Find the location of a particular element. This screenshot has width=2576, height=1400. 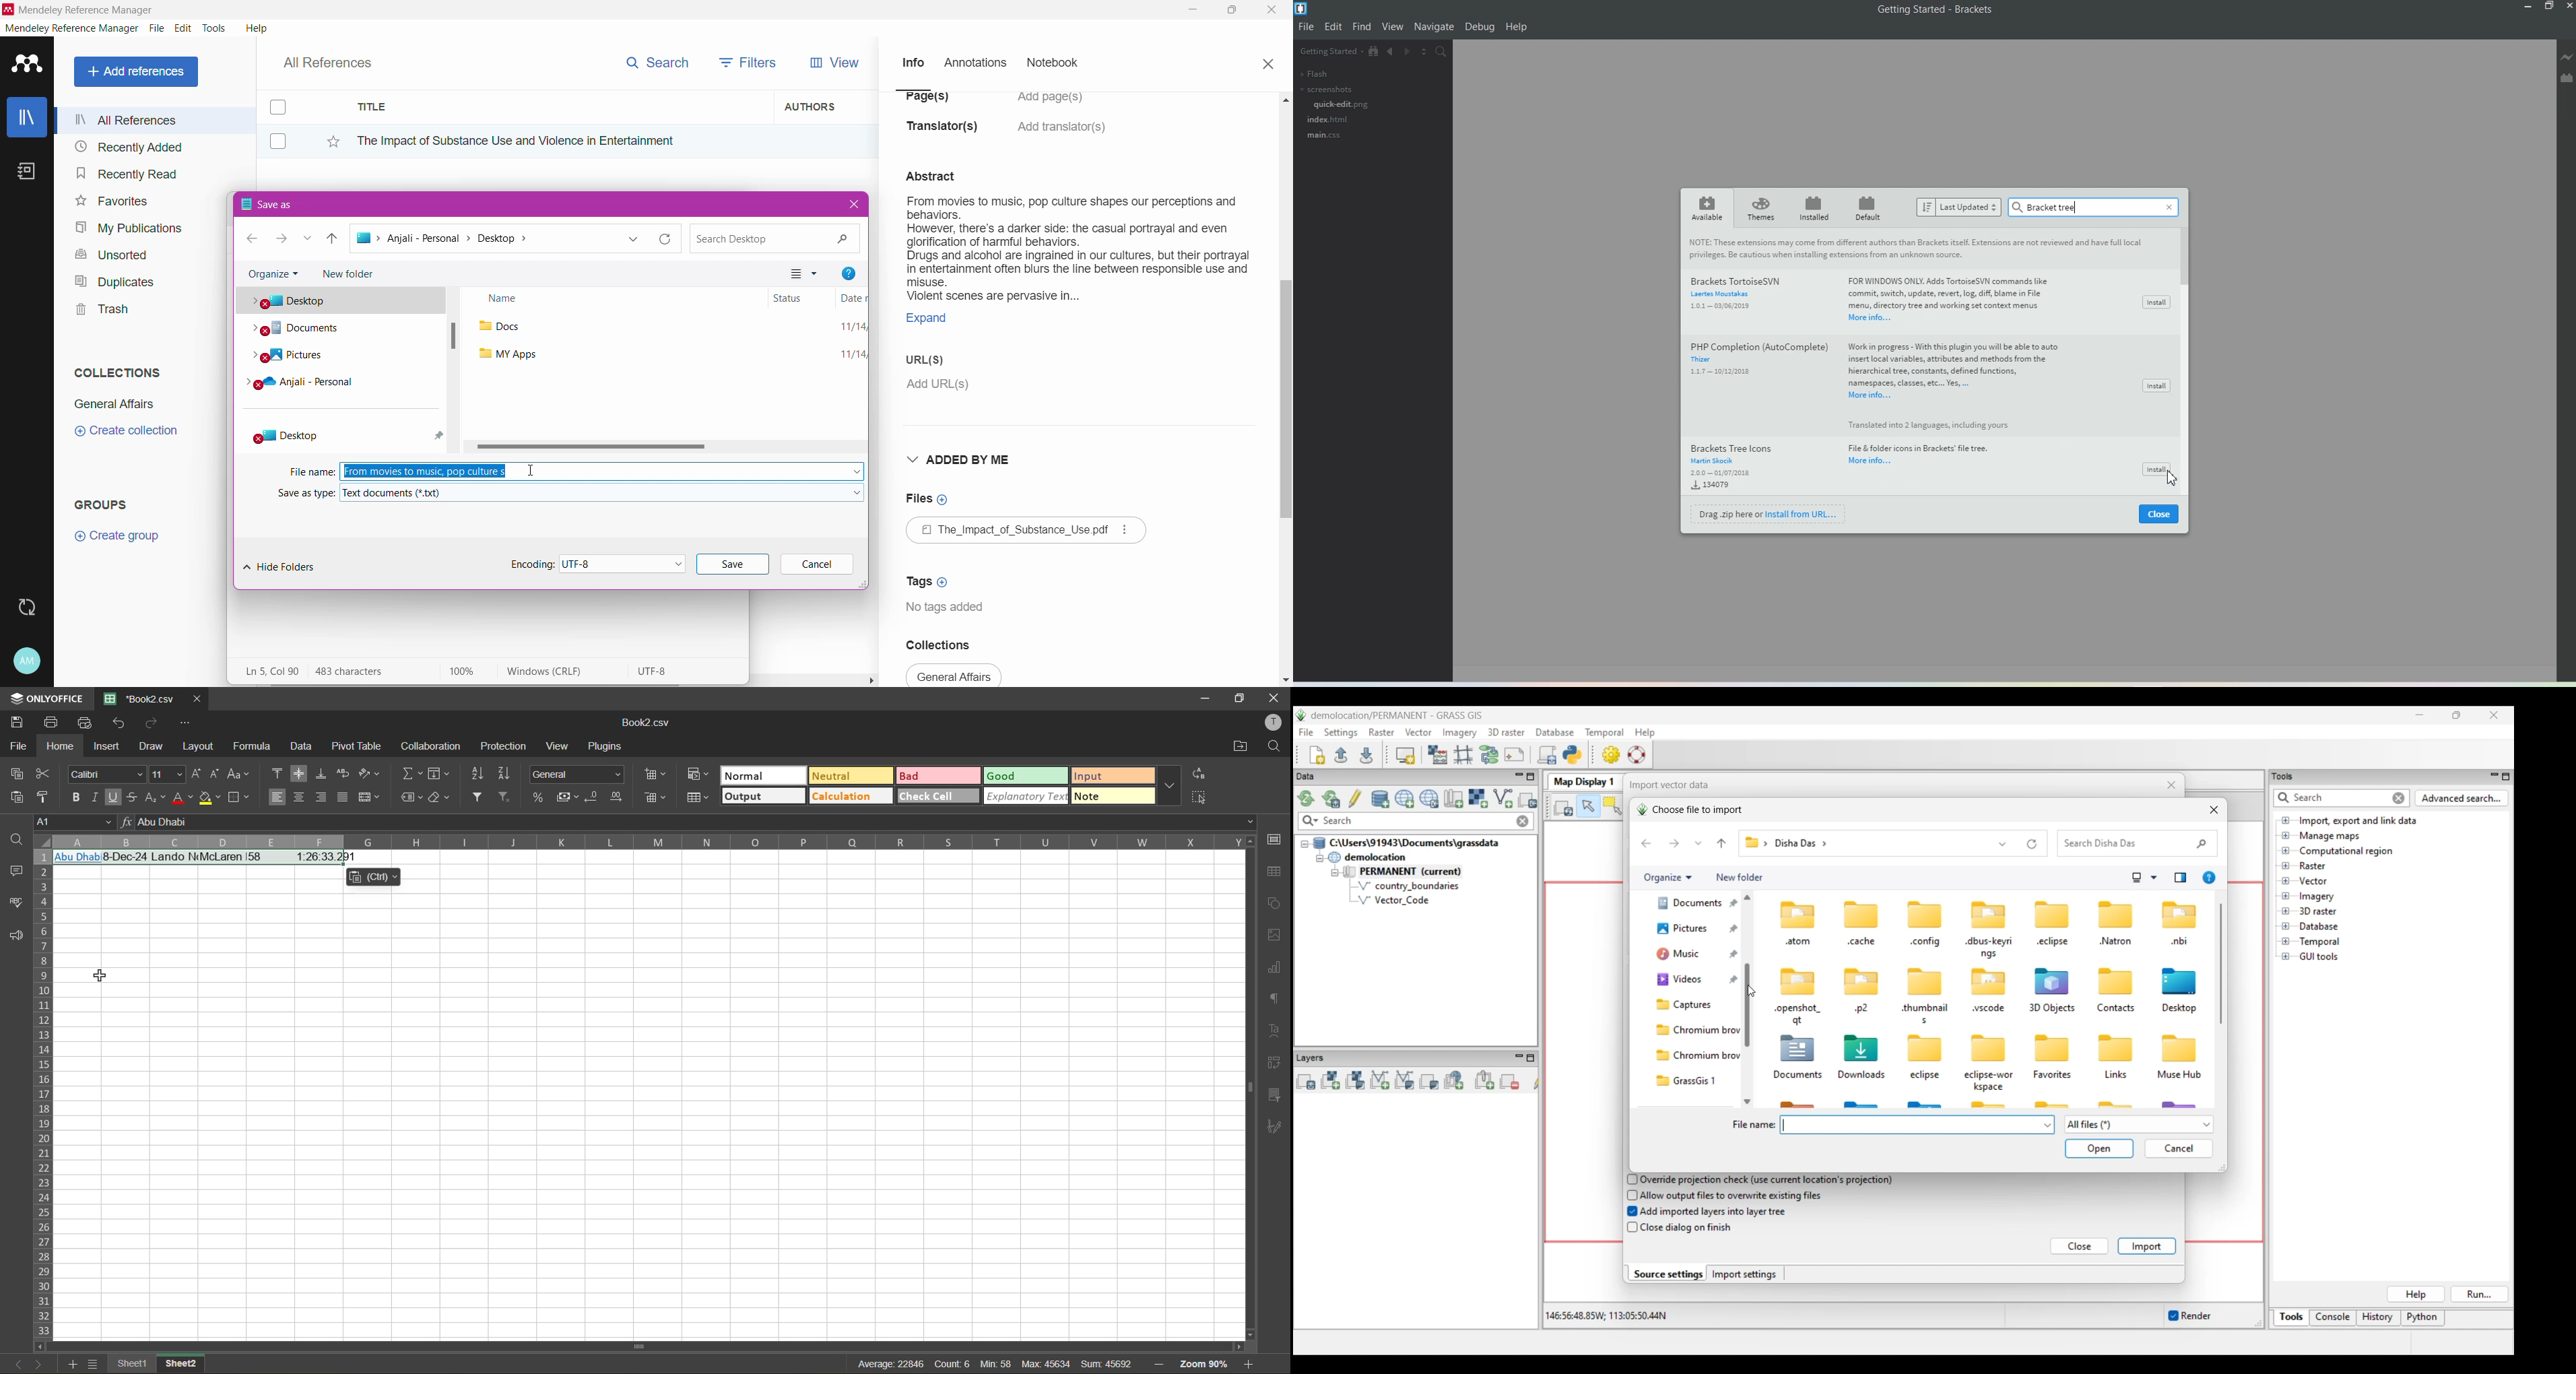

Close is located at coordinates (2159, 515).